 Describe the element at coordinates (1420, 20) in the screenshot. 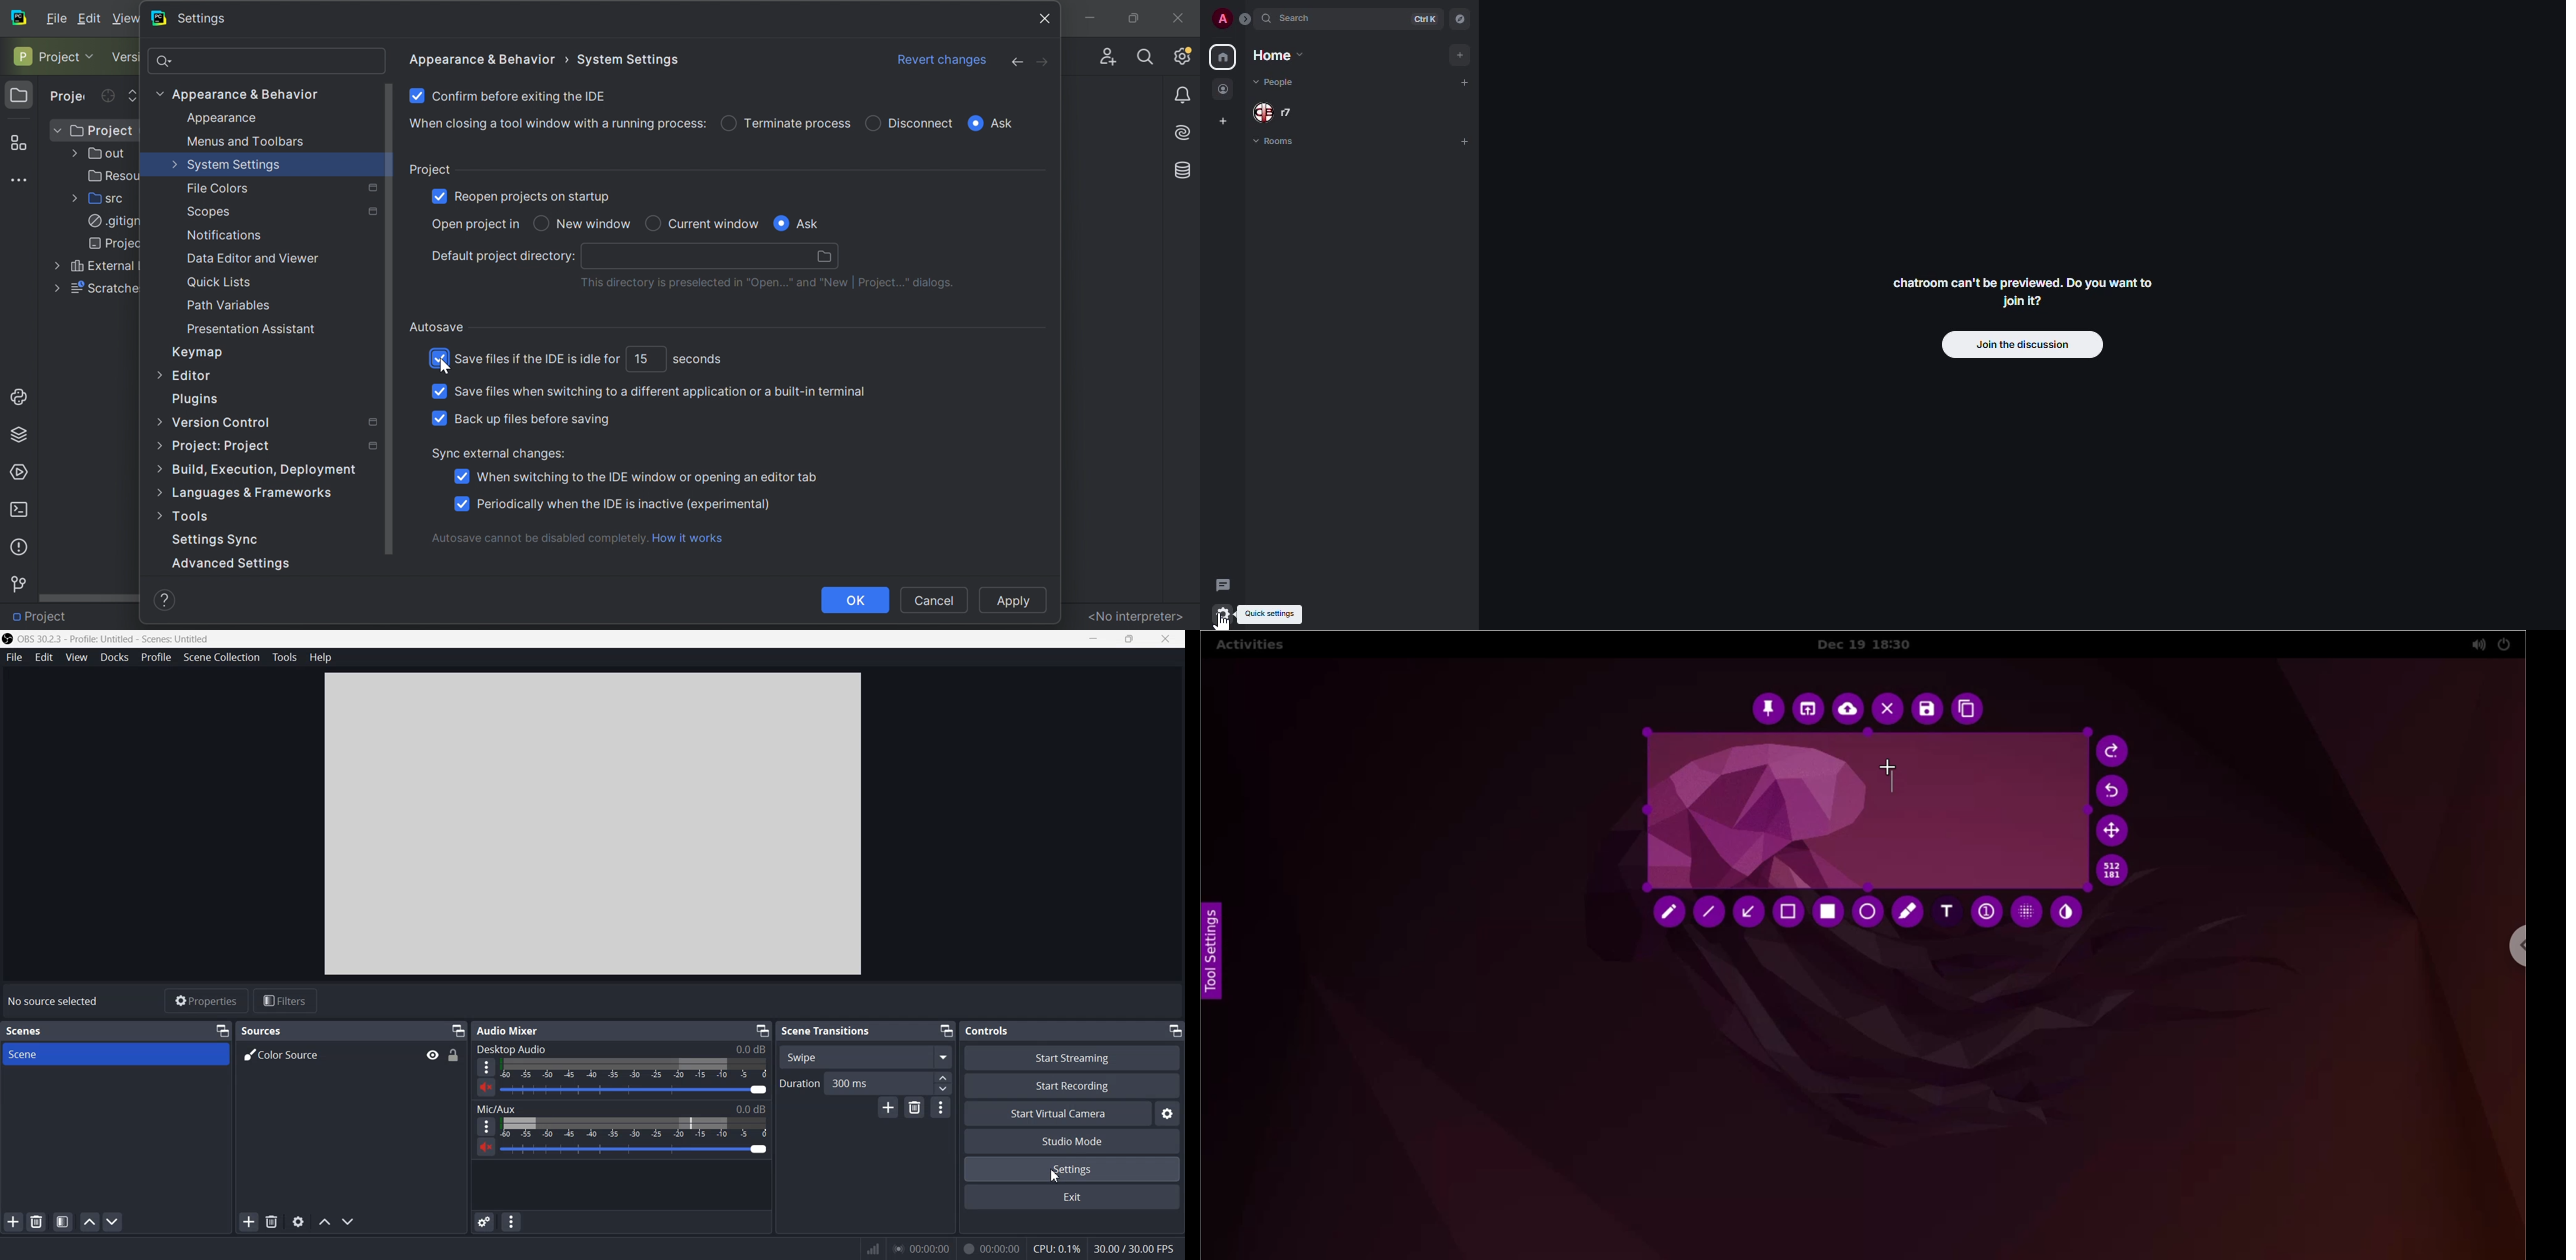

I see `ctrl K` at that location.